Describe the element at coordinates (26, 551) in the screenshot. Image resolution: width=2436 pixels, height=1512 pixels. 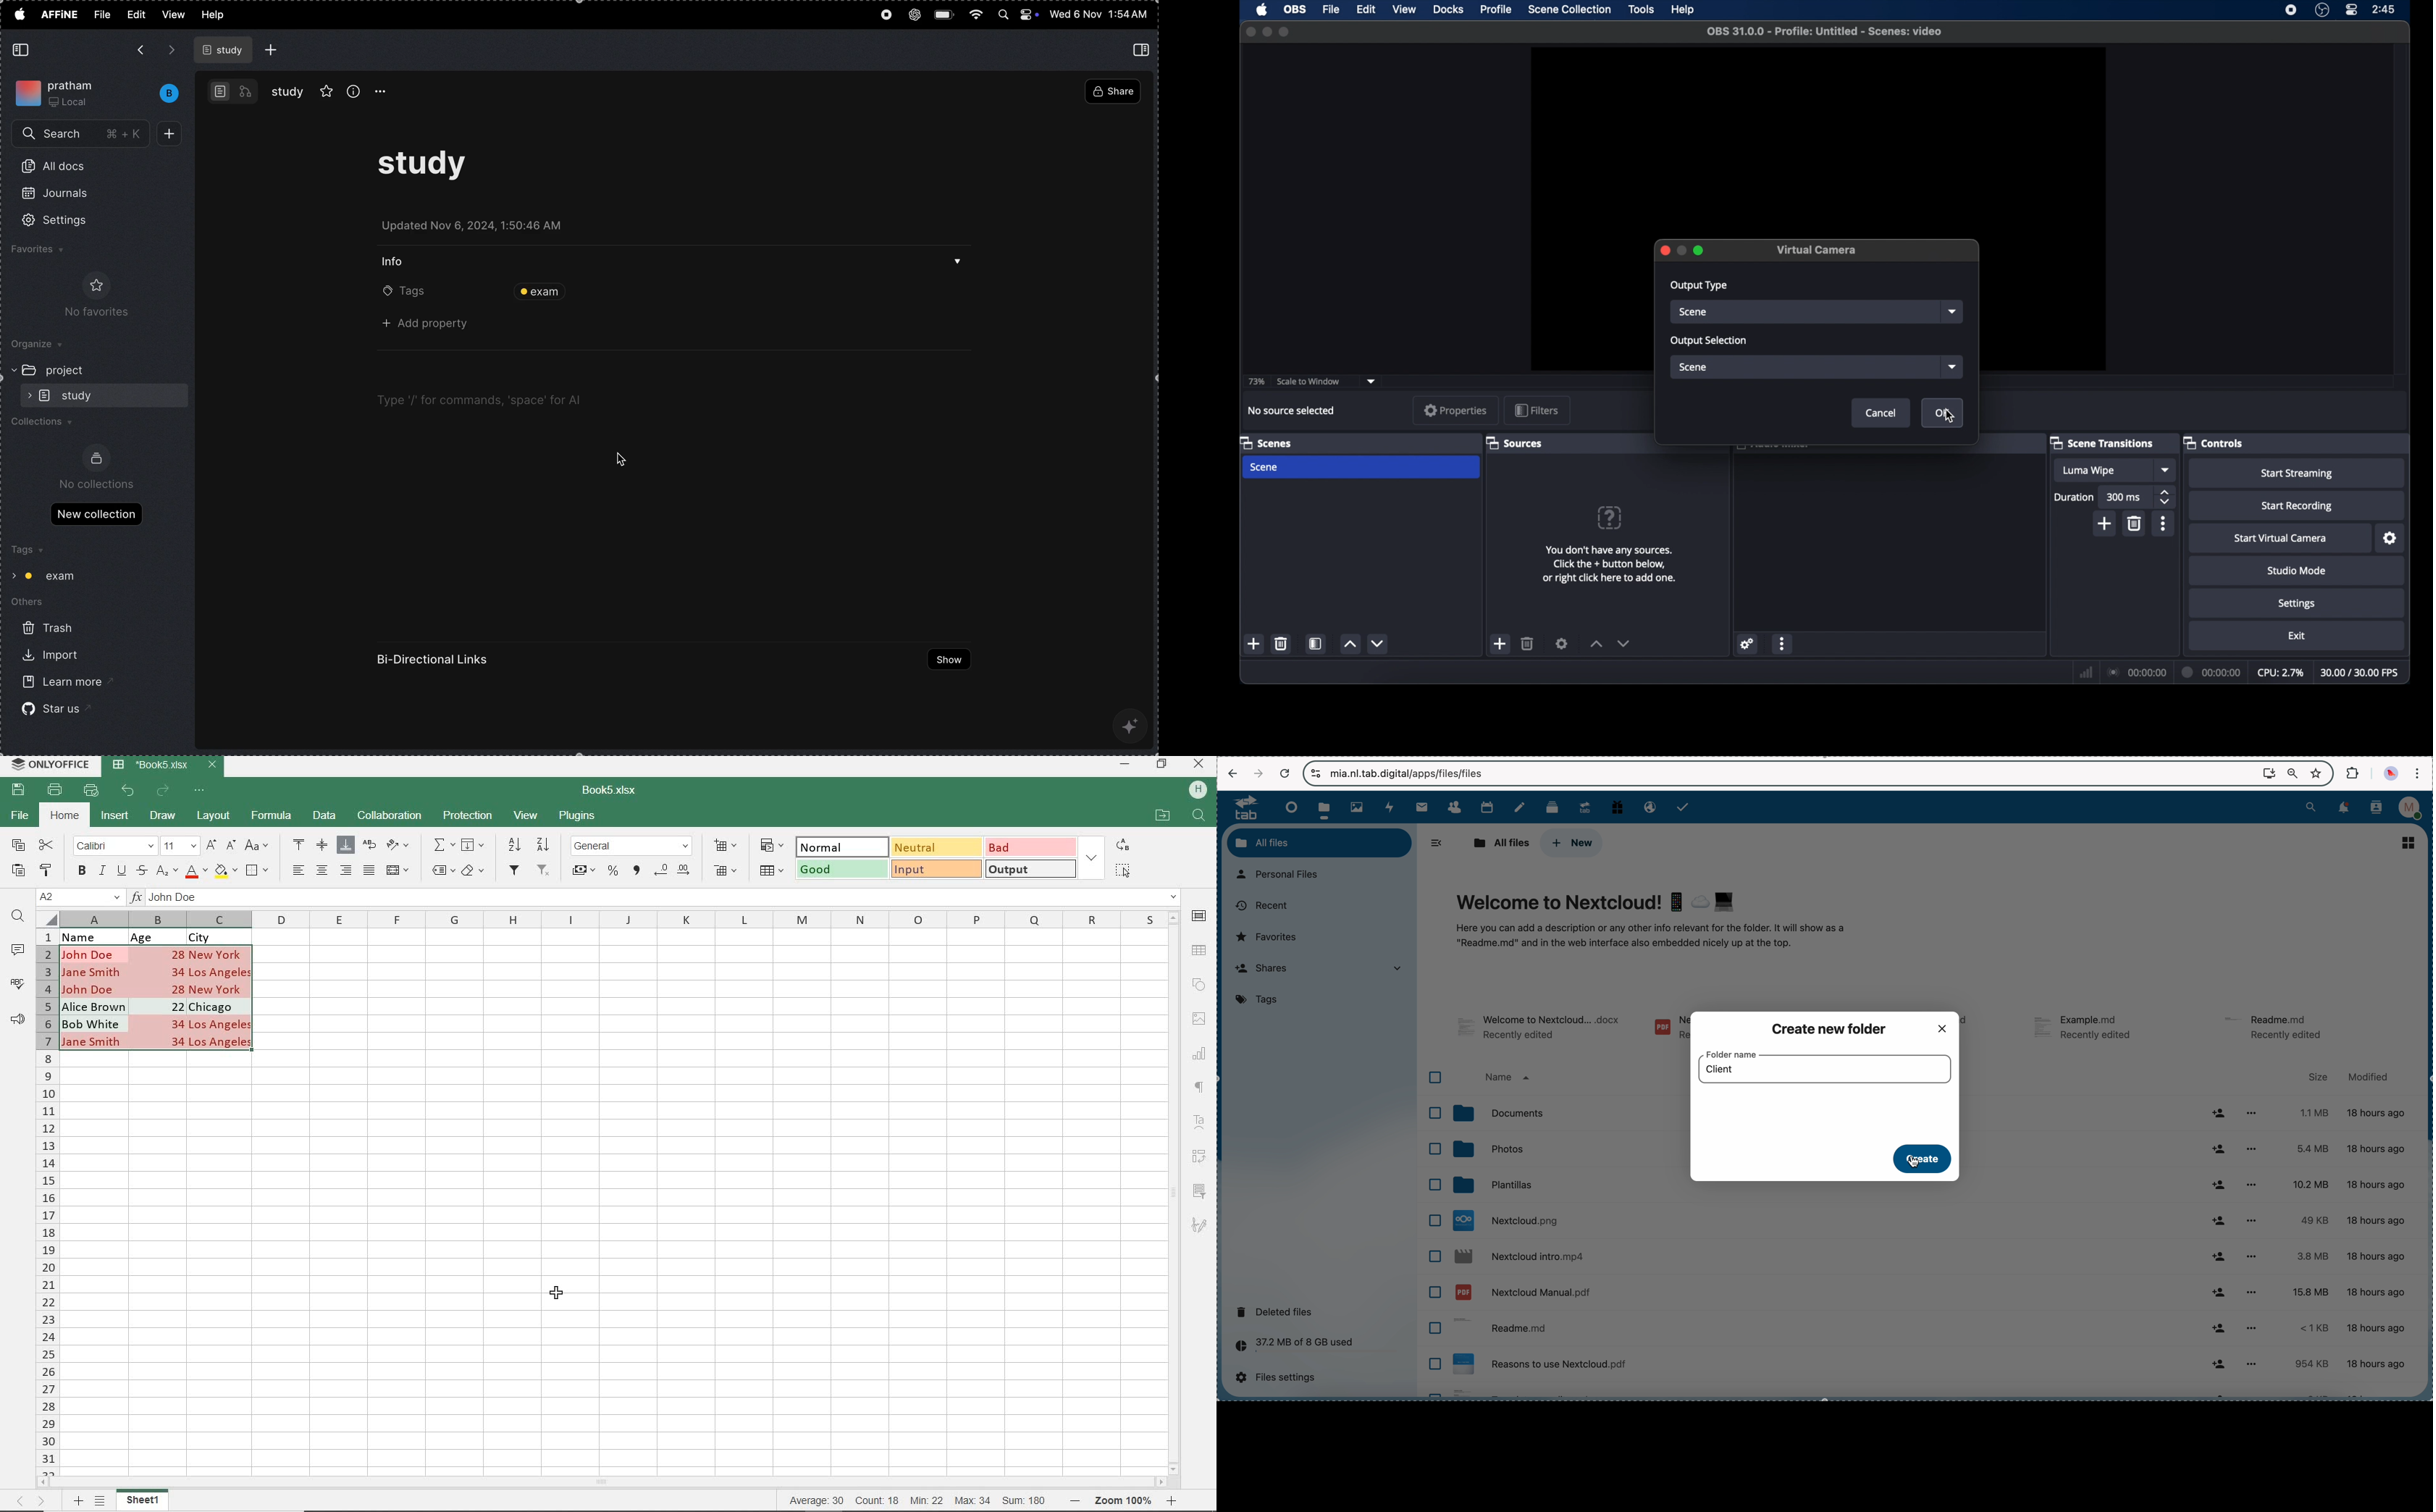
I see `tags` at that location.